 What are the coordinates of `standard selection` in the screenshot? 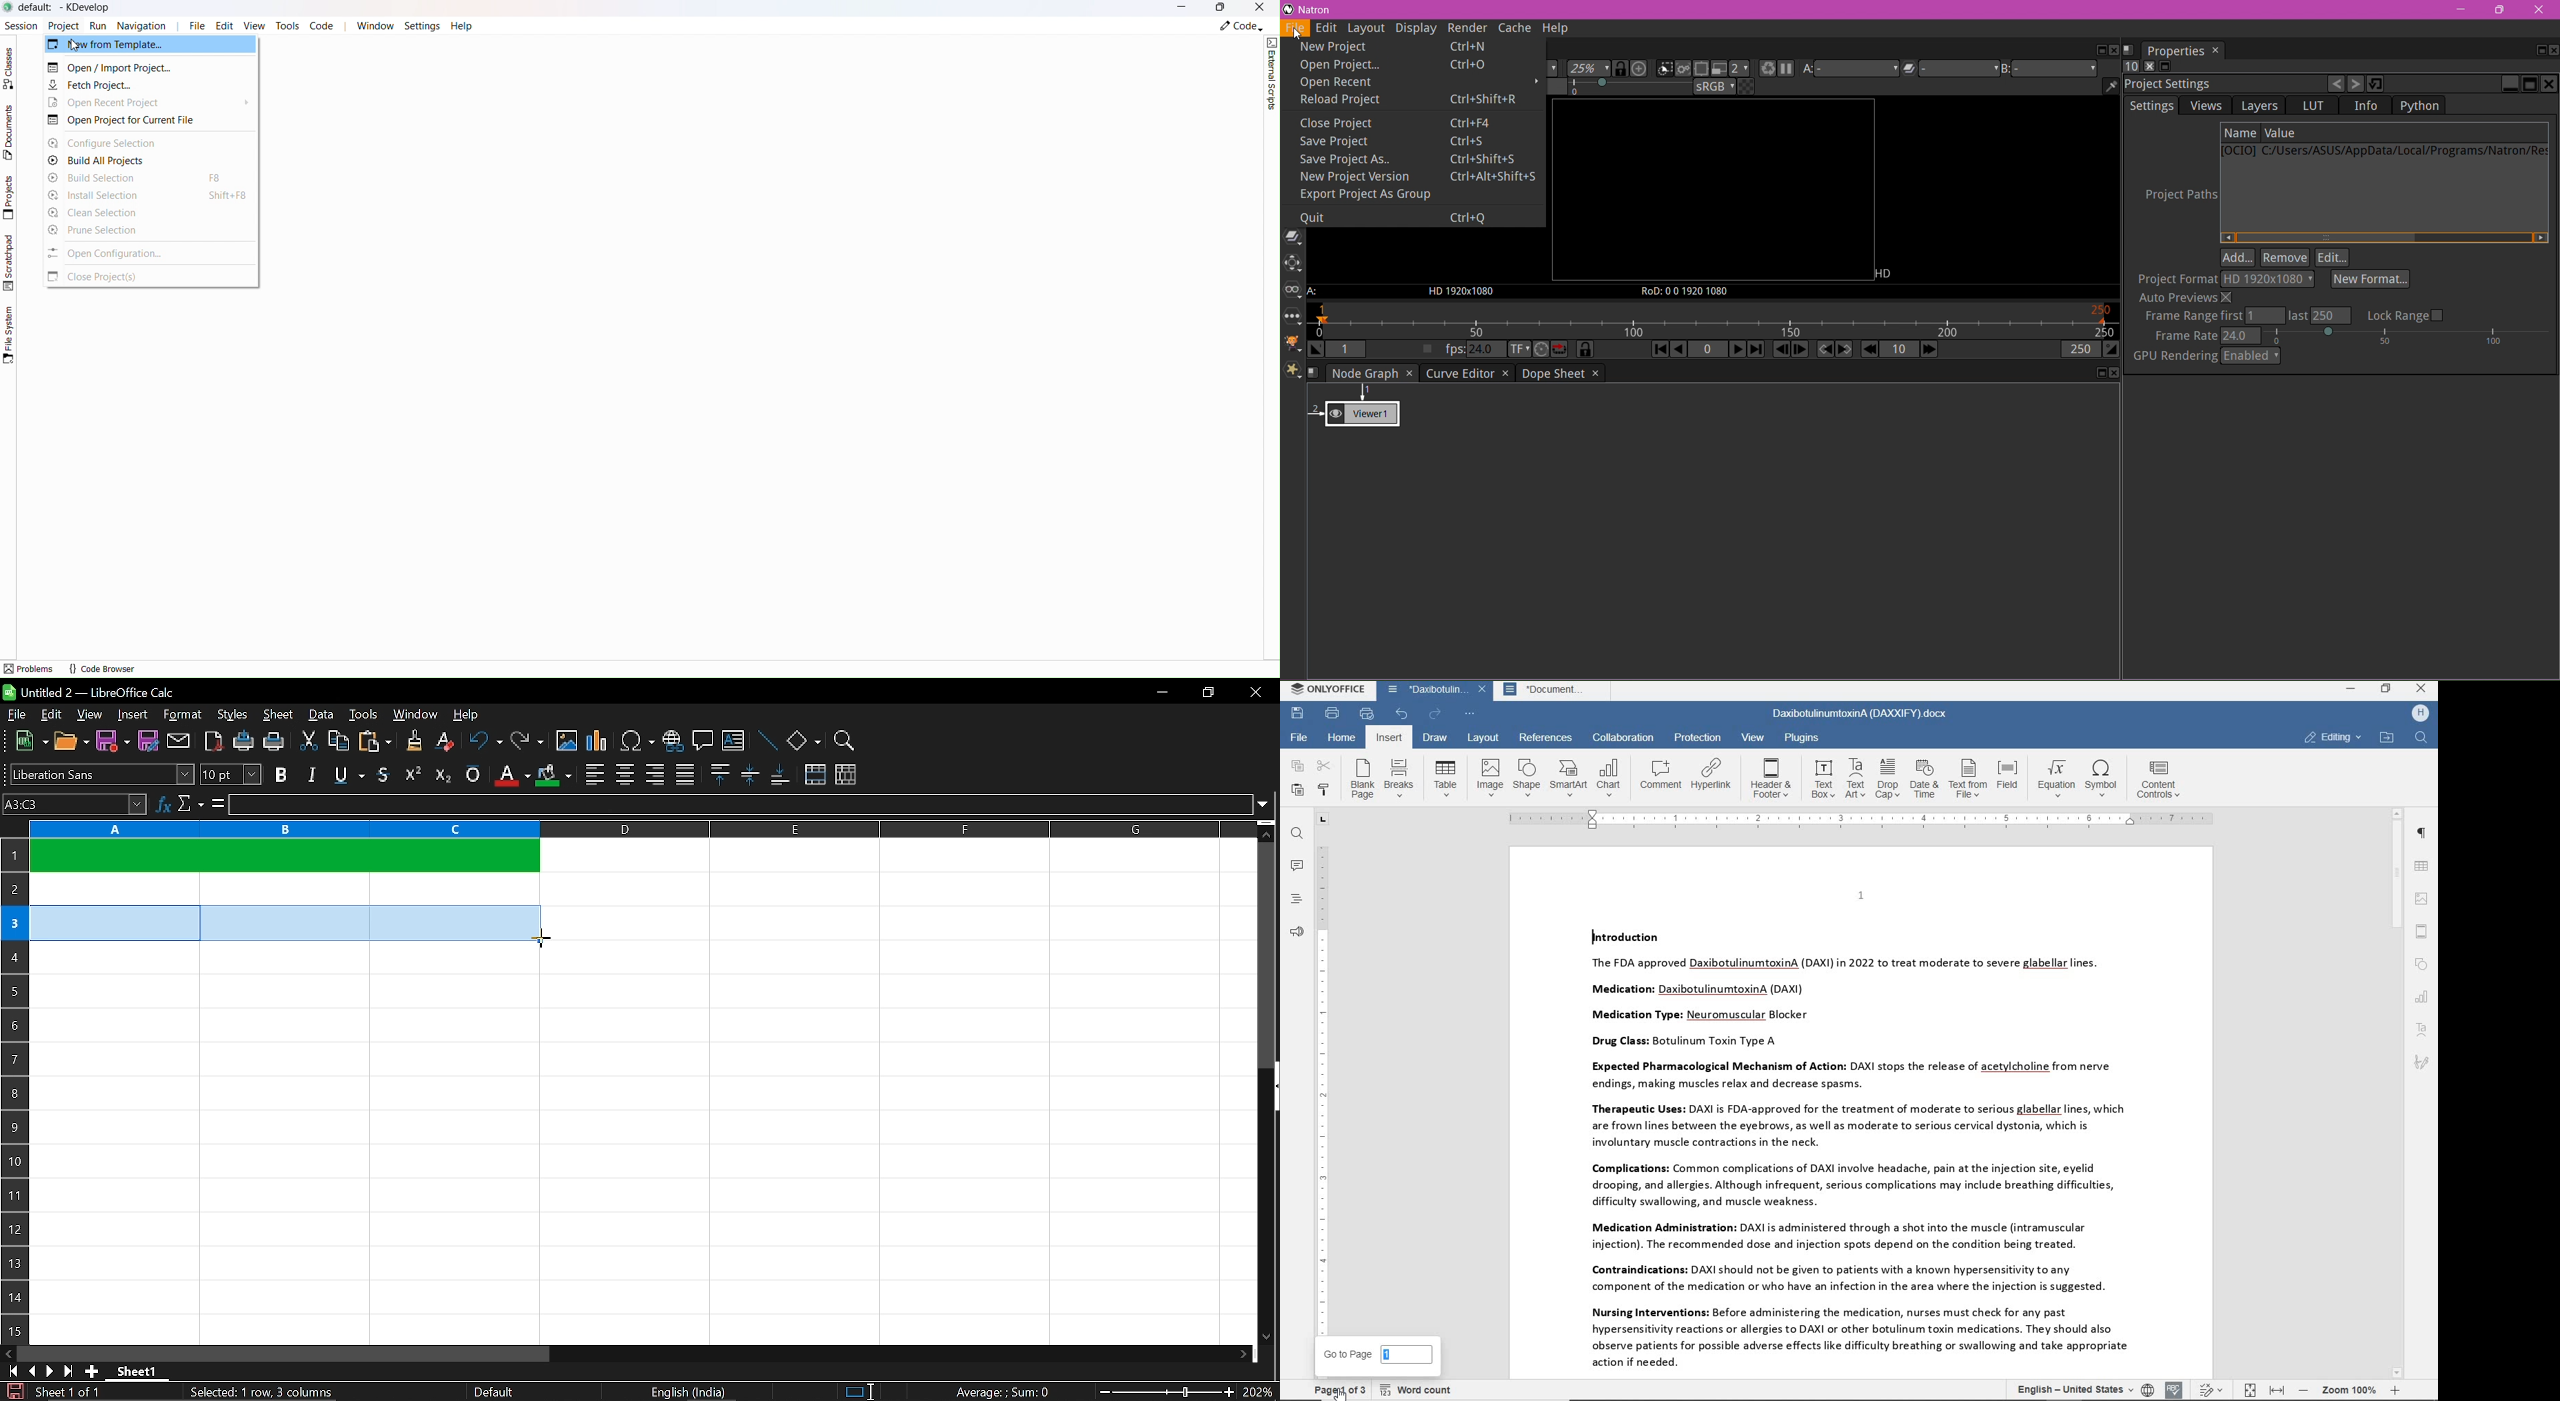 It's located at (860, 1392).